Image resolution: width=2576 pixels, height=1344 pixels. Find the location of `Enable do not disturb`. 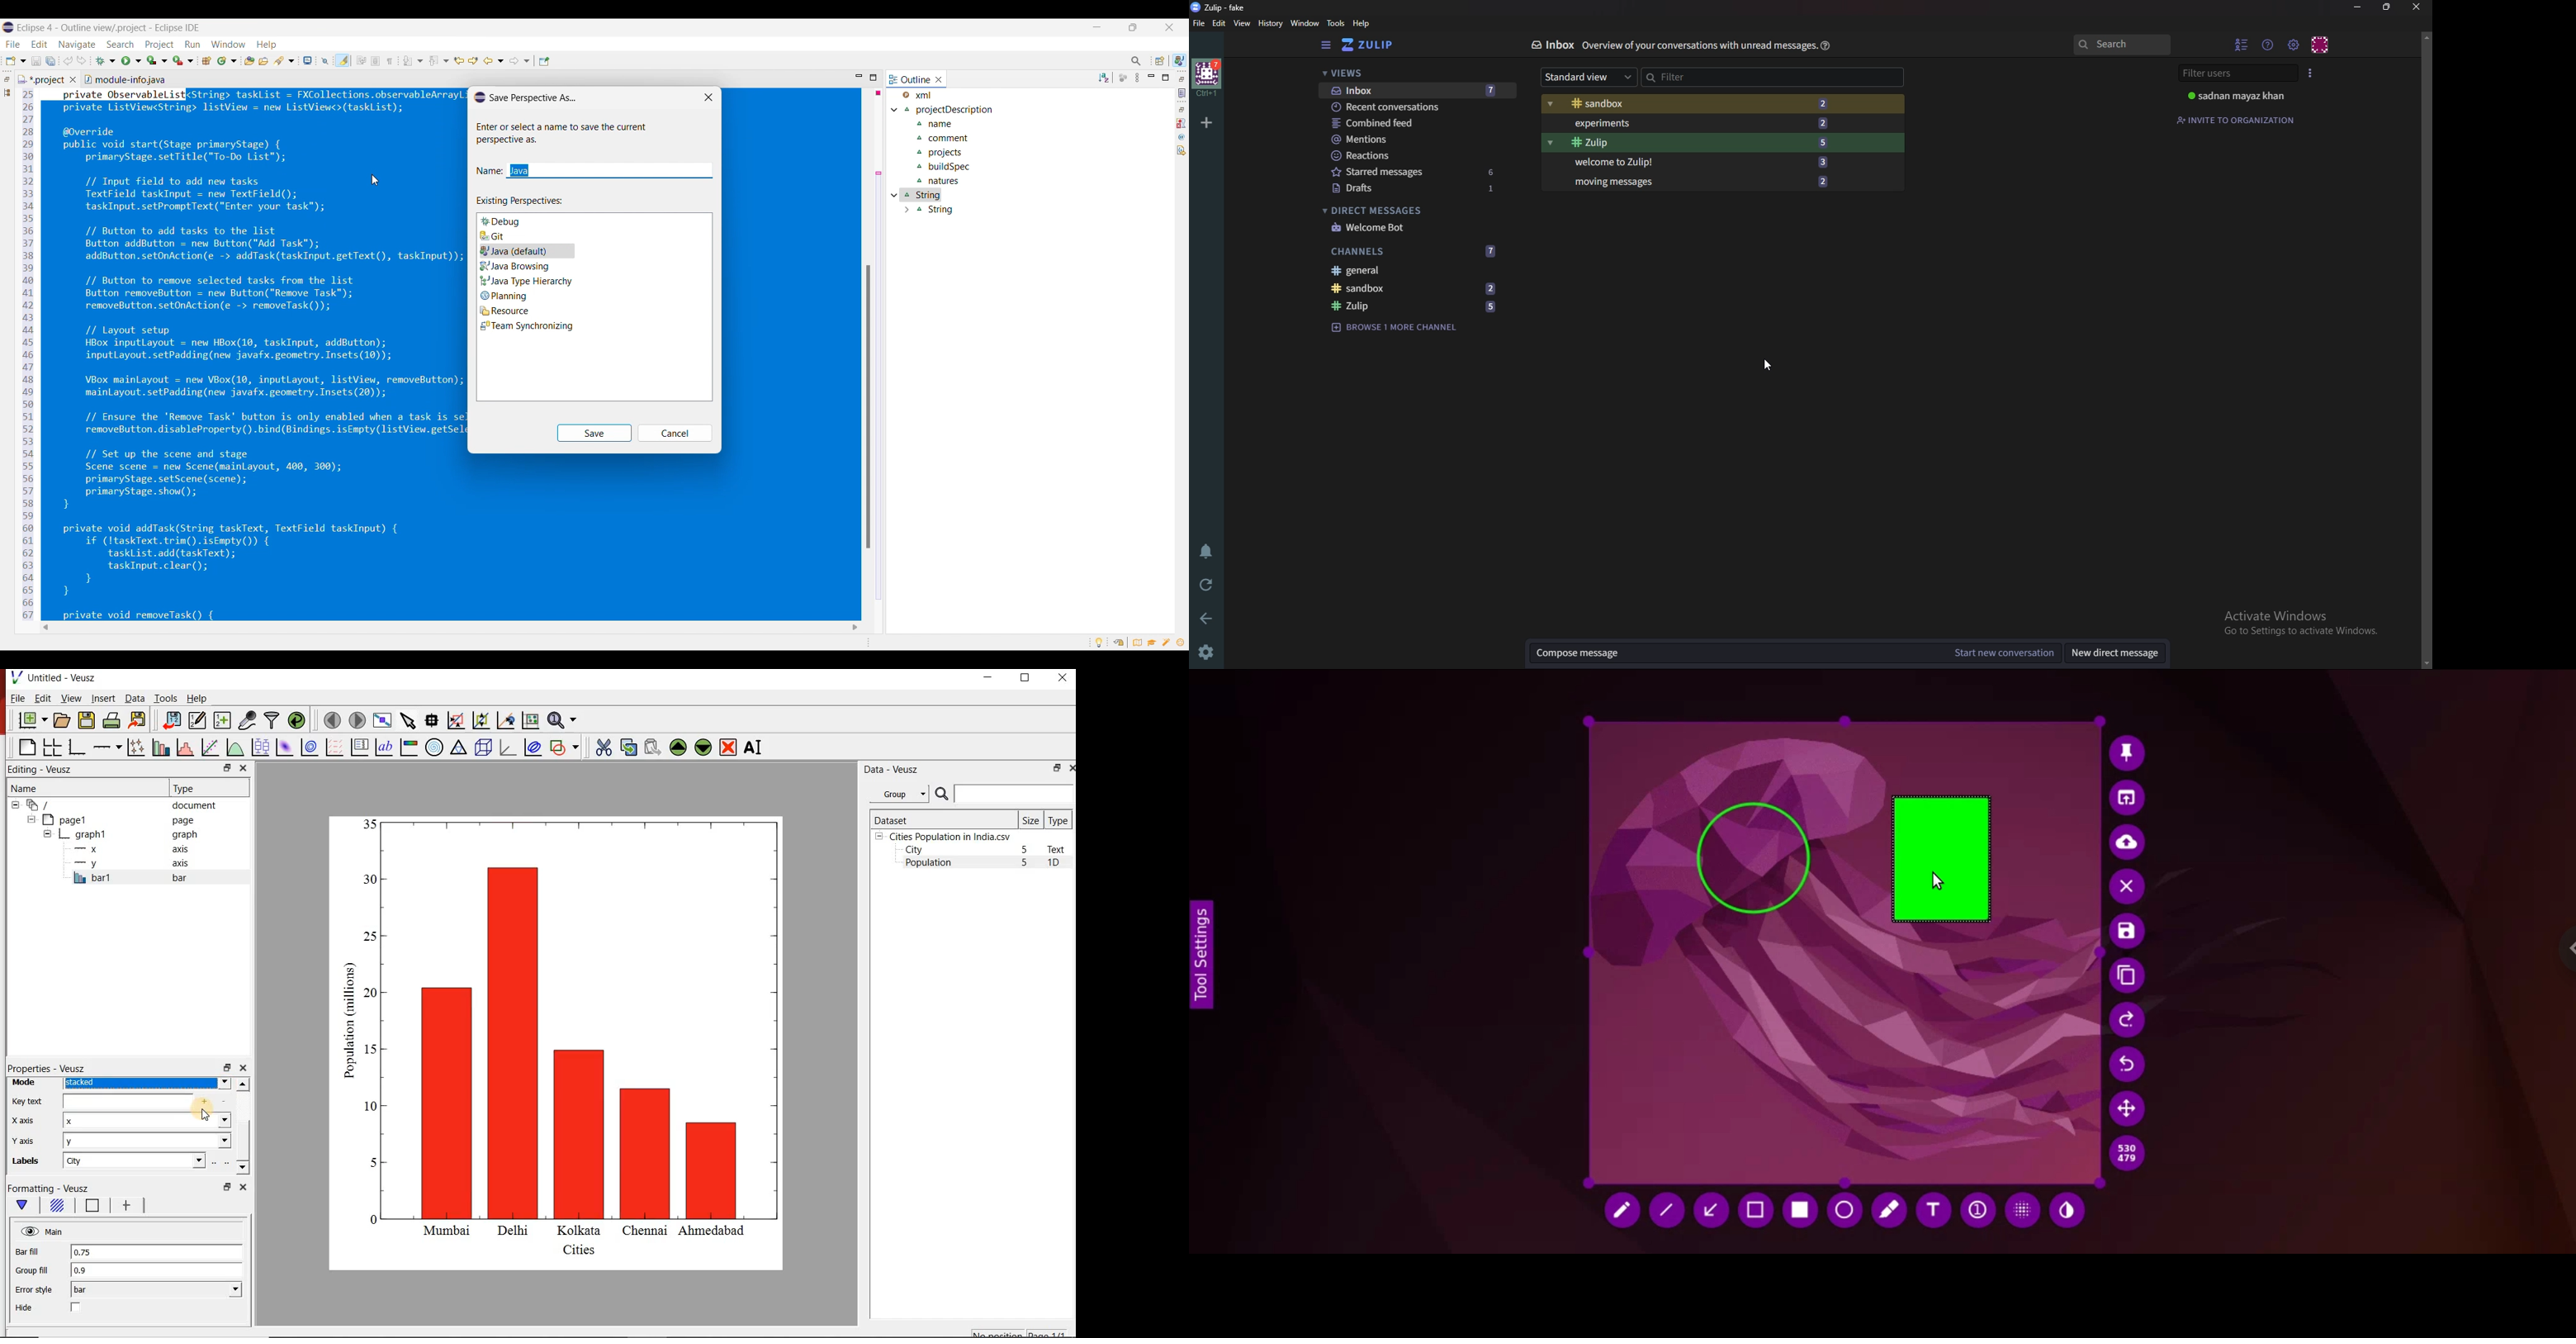

Enable do not disturb is located at coordinates (1206, 550).